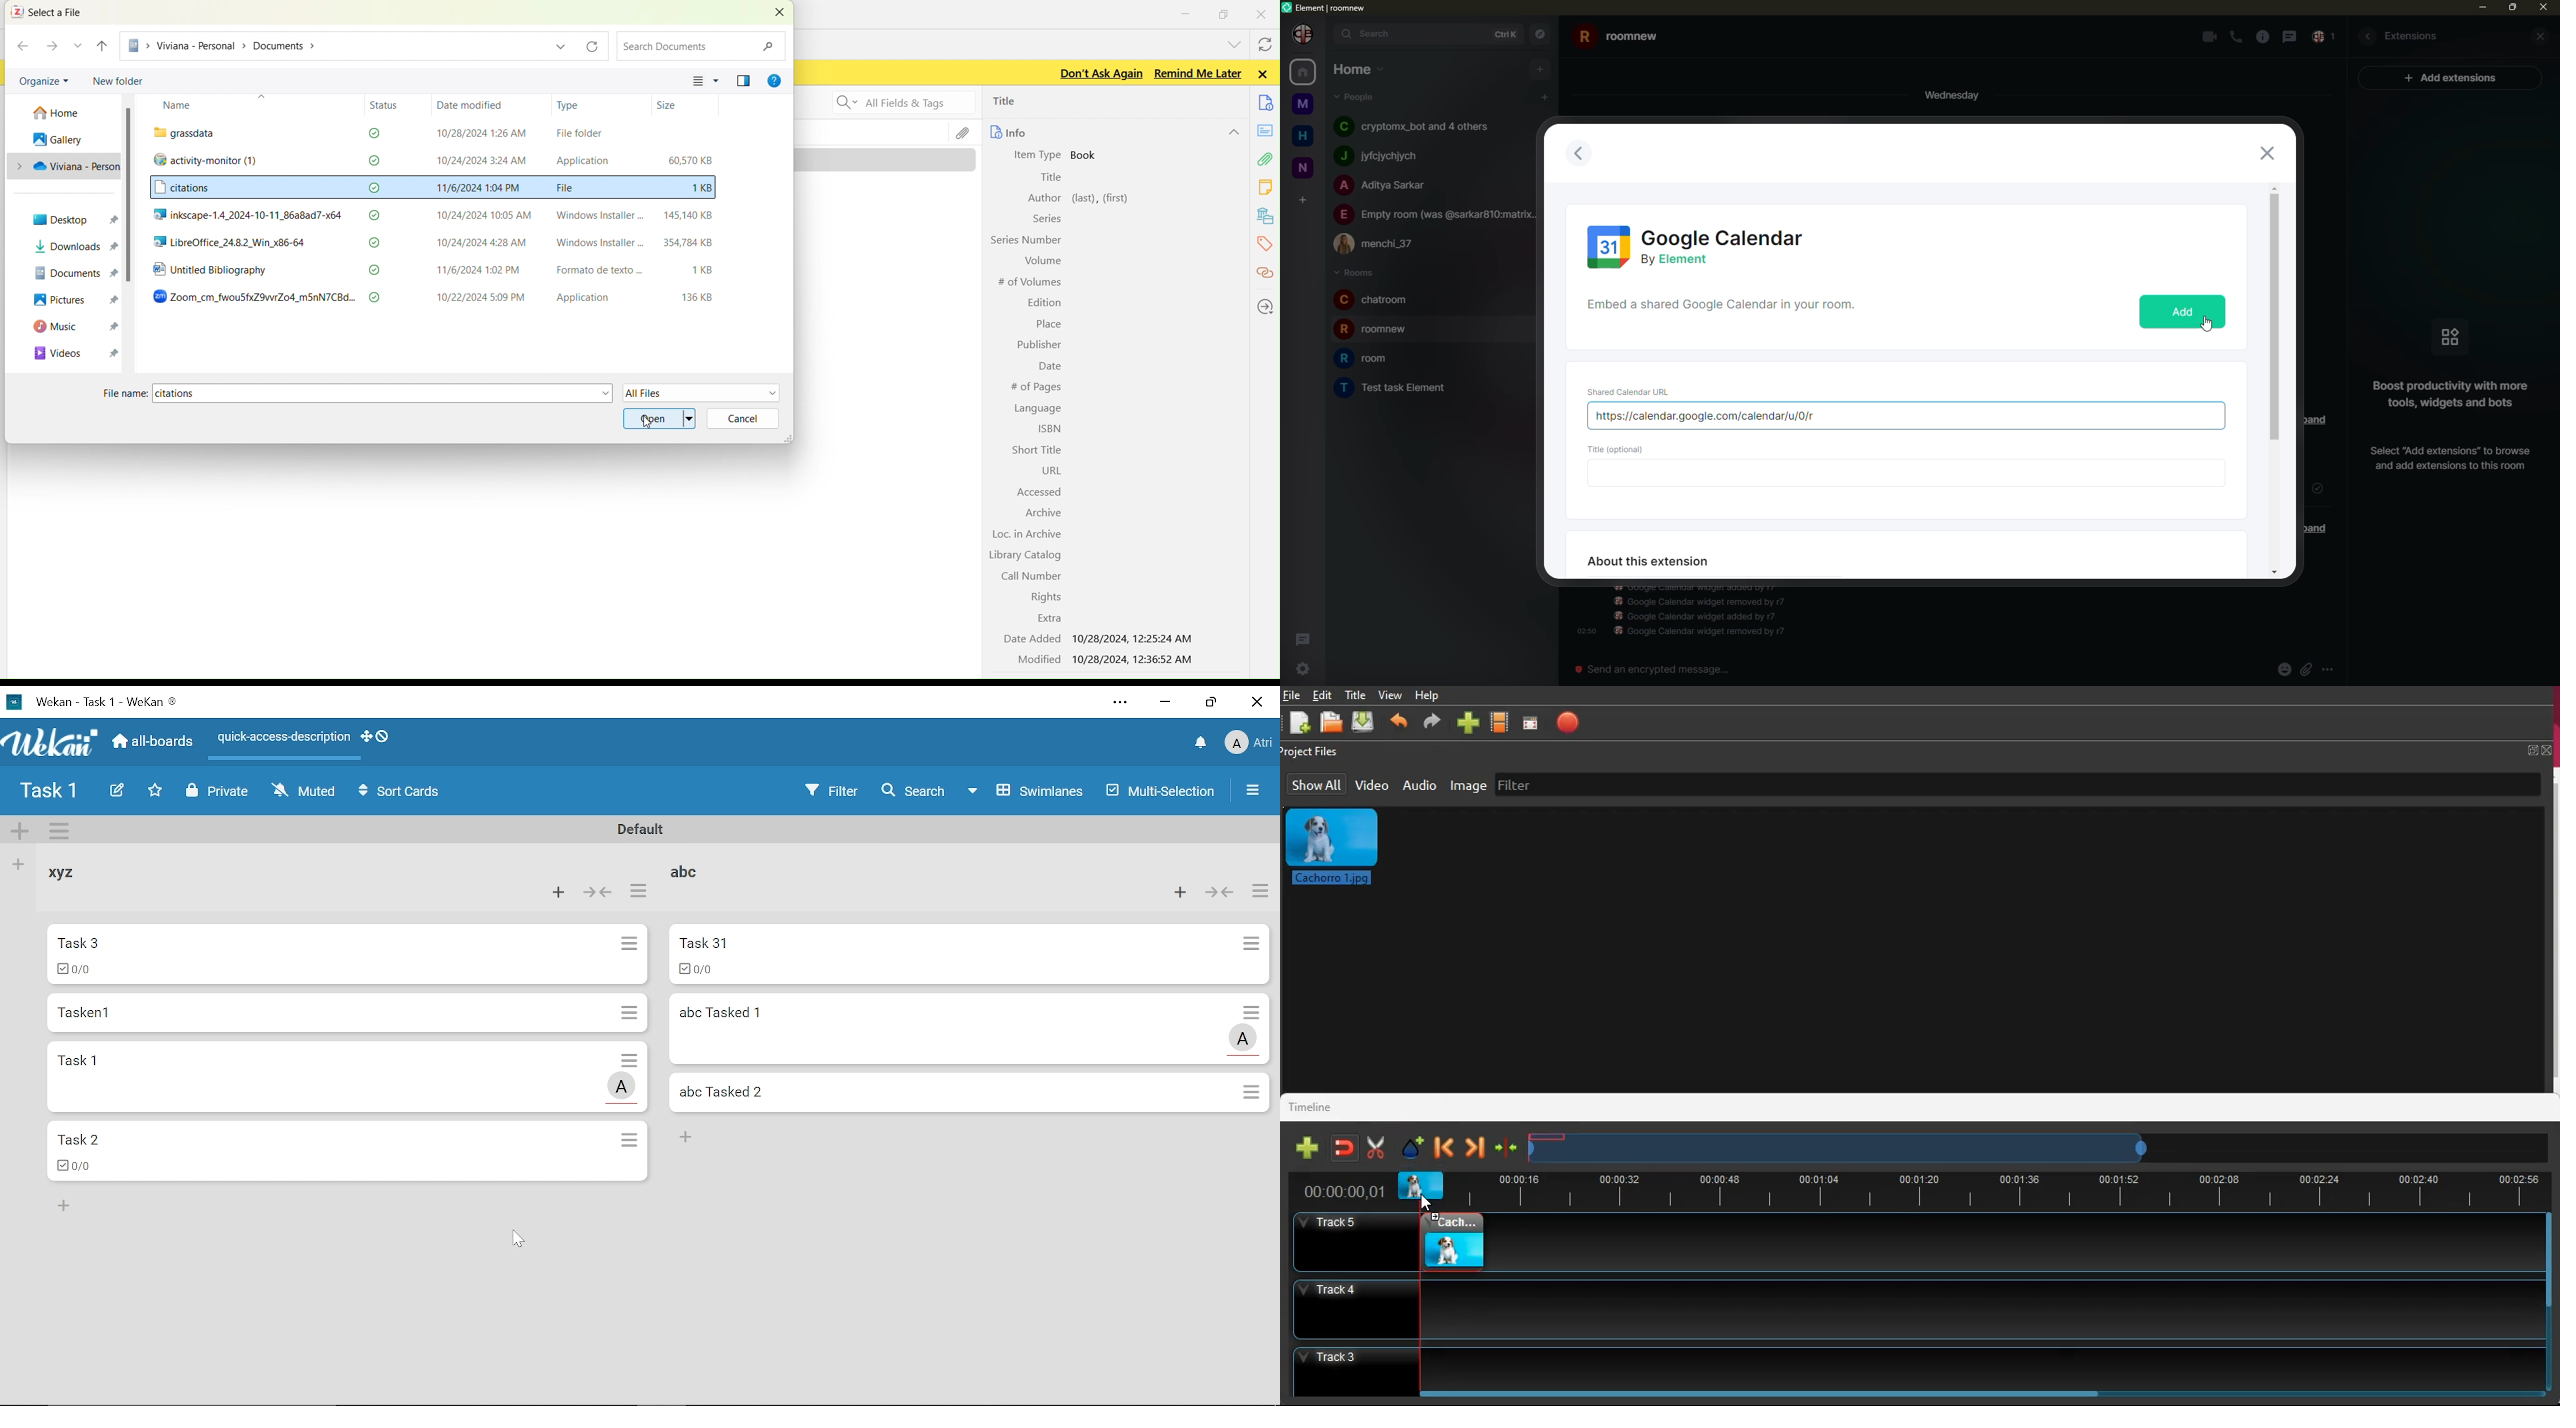 The height and width of the screenshot is (1428, 2576). Describe the element at coordinates (1305, 167) in the screenshot. I see `room` at that location.